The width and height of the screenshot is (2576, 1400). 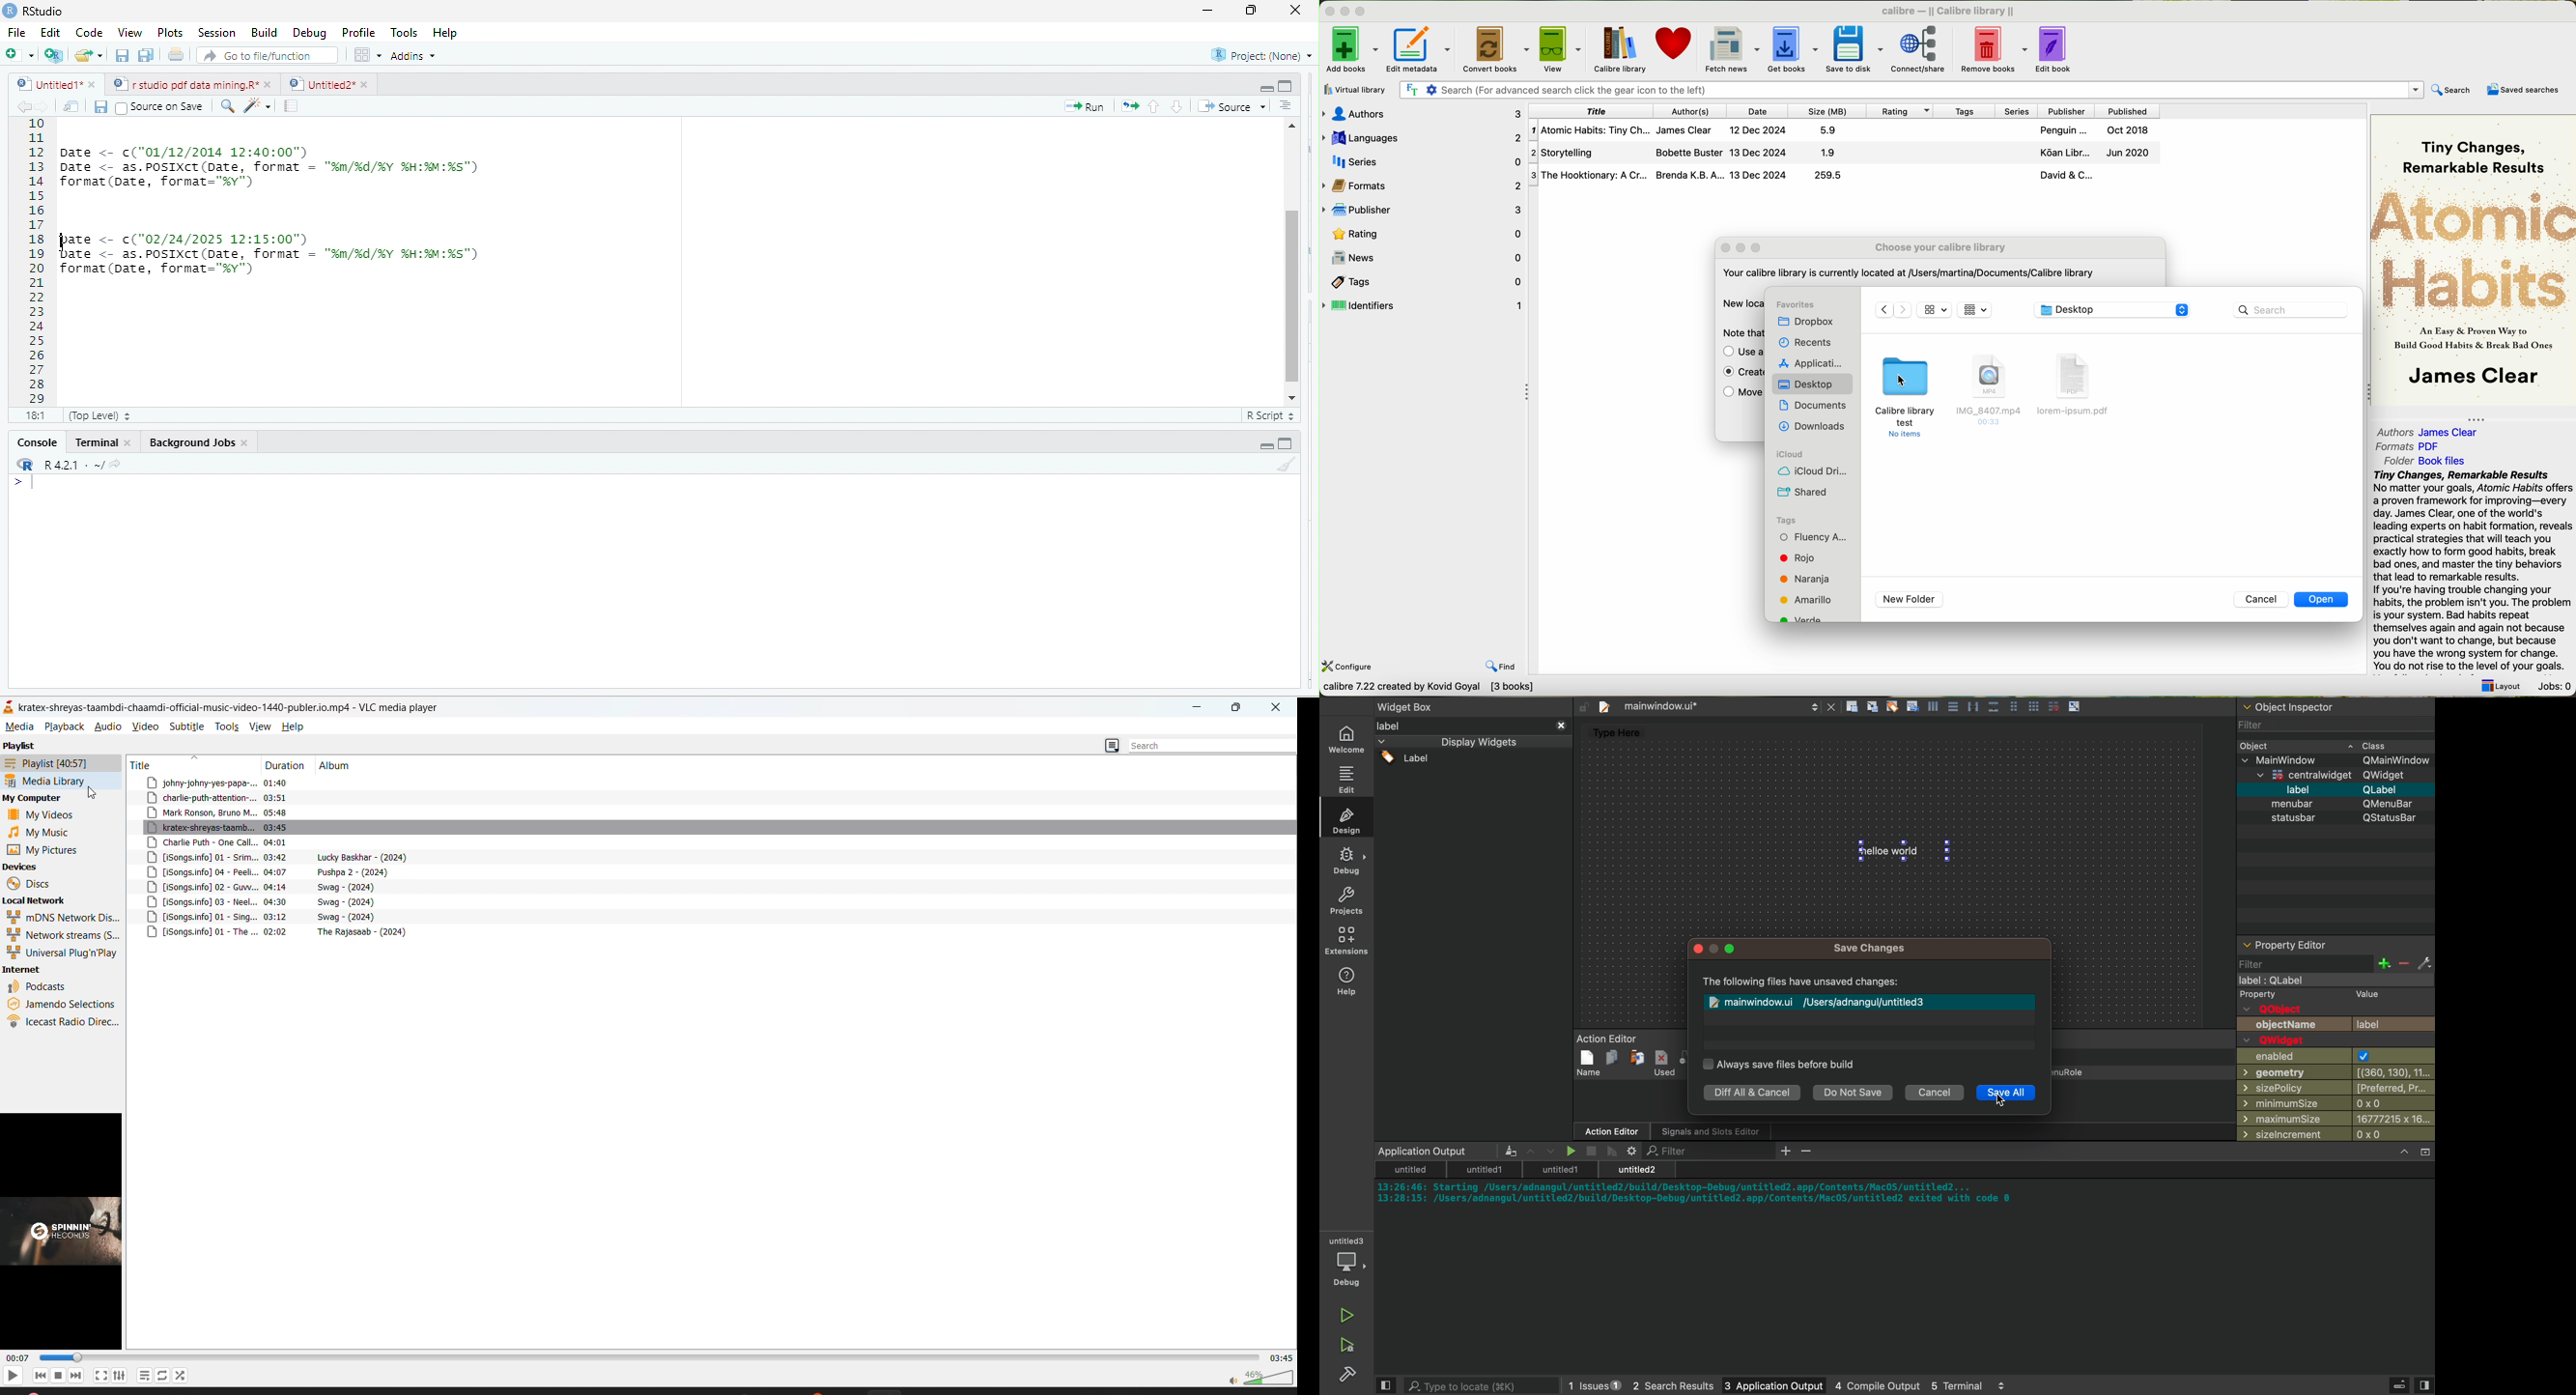 What do you see at coordinates (61, 726) in the screenshot?
I see `playback` at bounding box center [61, 726].